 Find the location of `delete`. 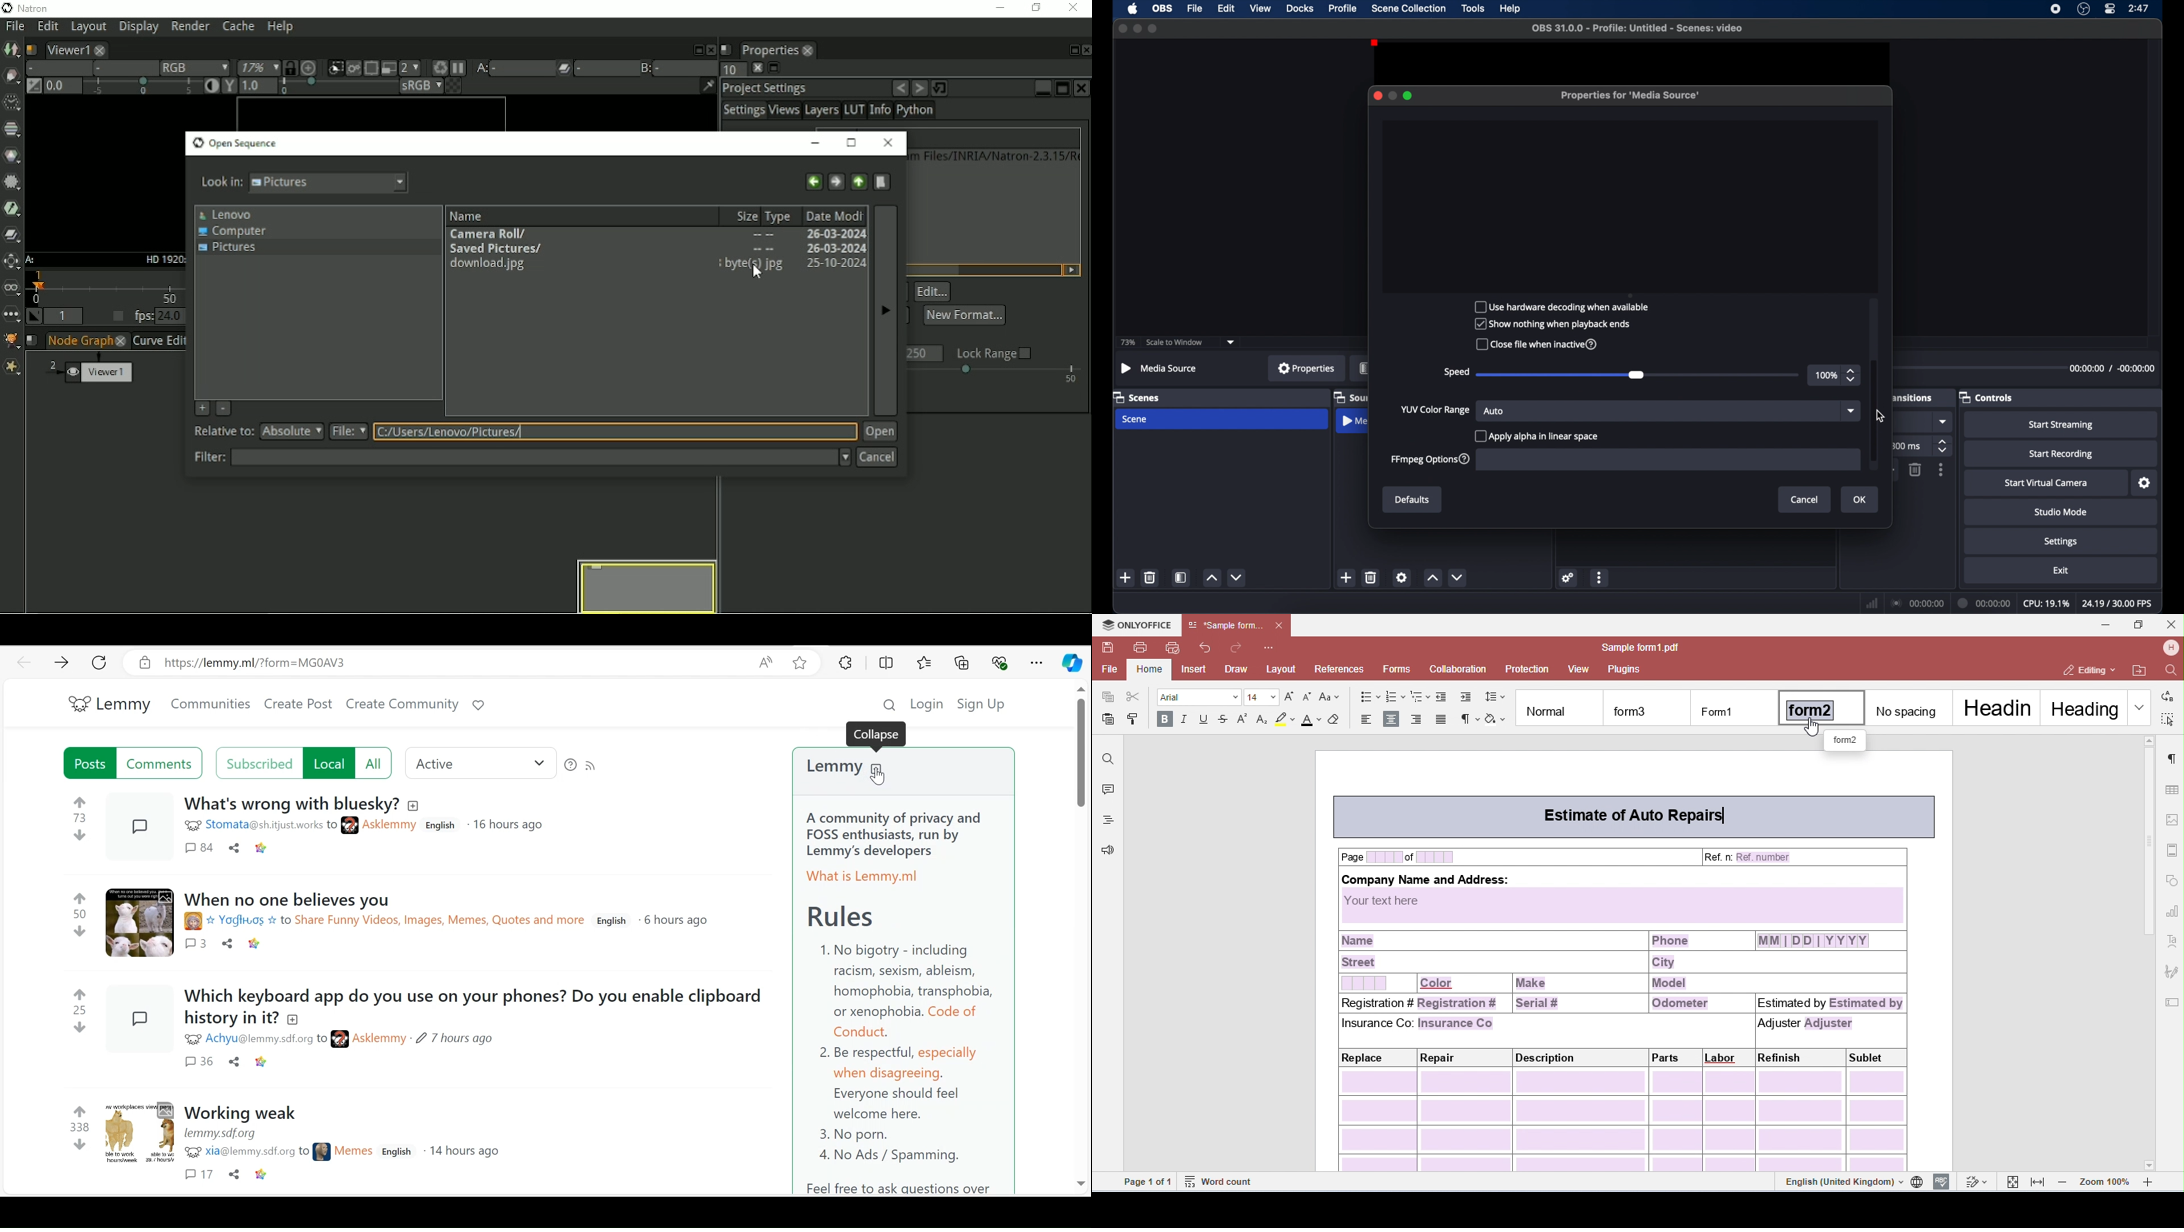

delete is located at coordinates (1915, 470).